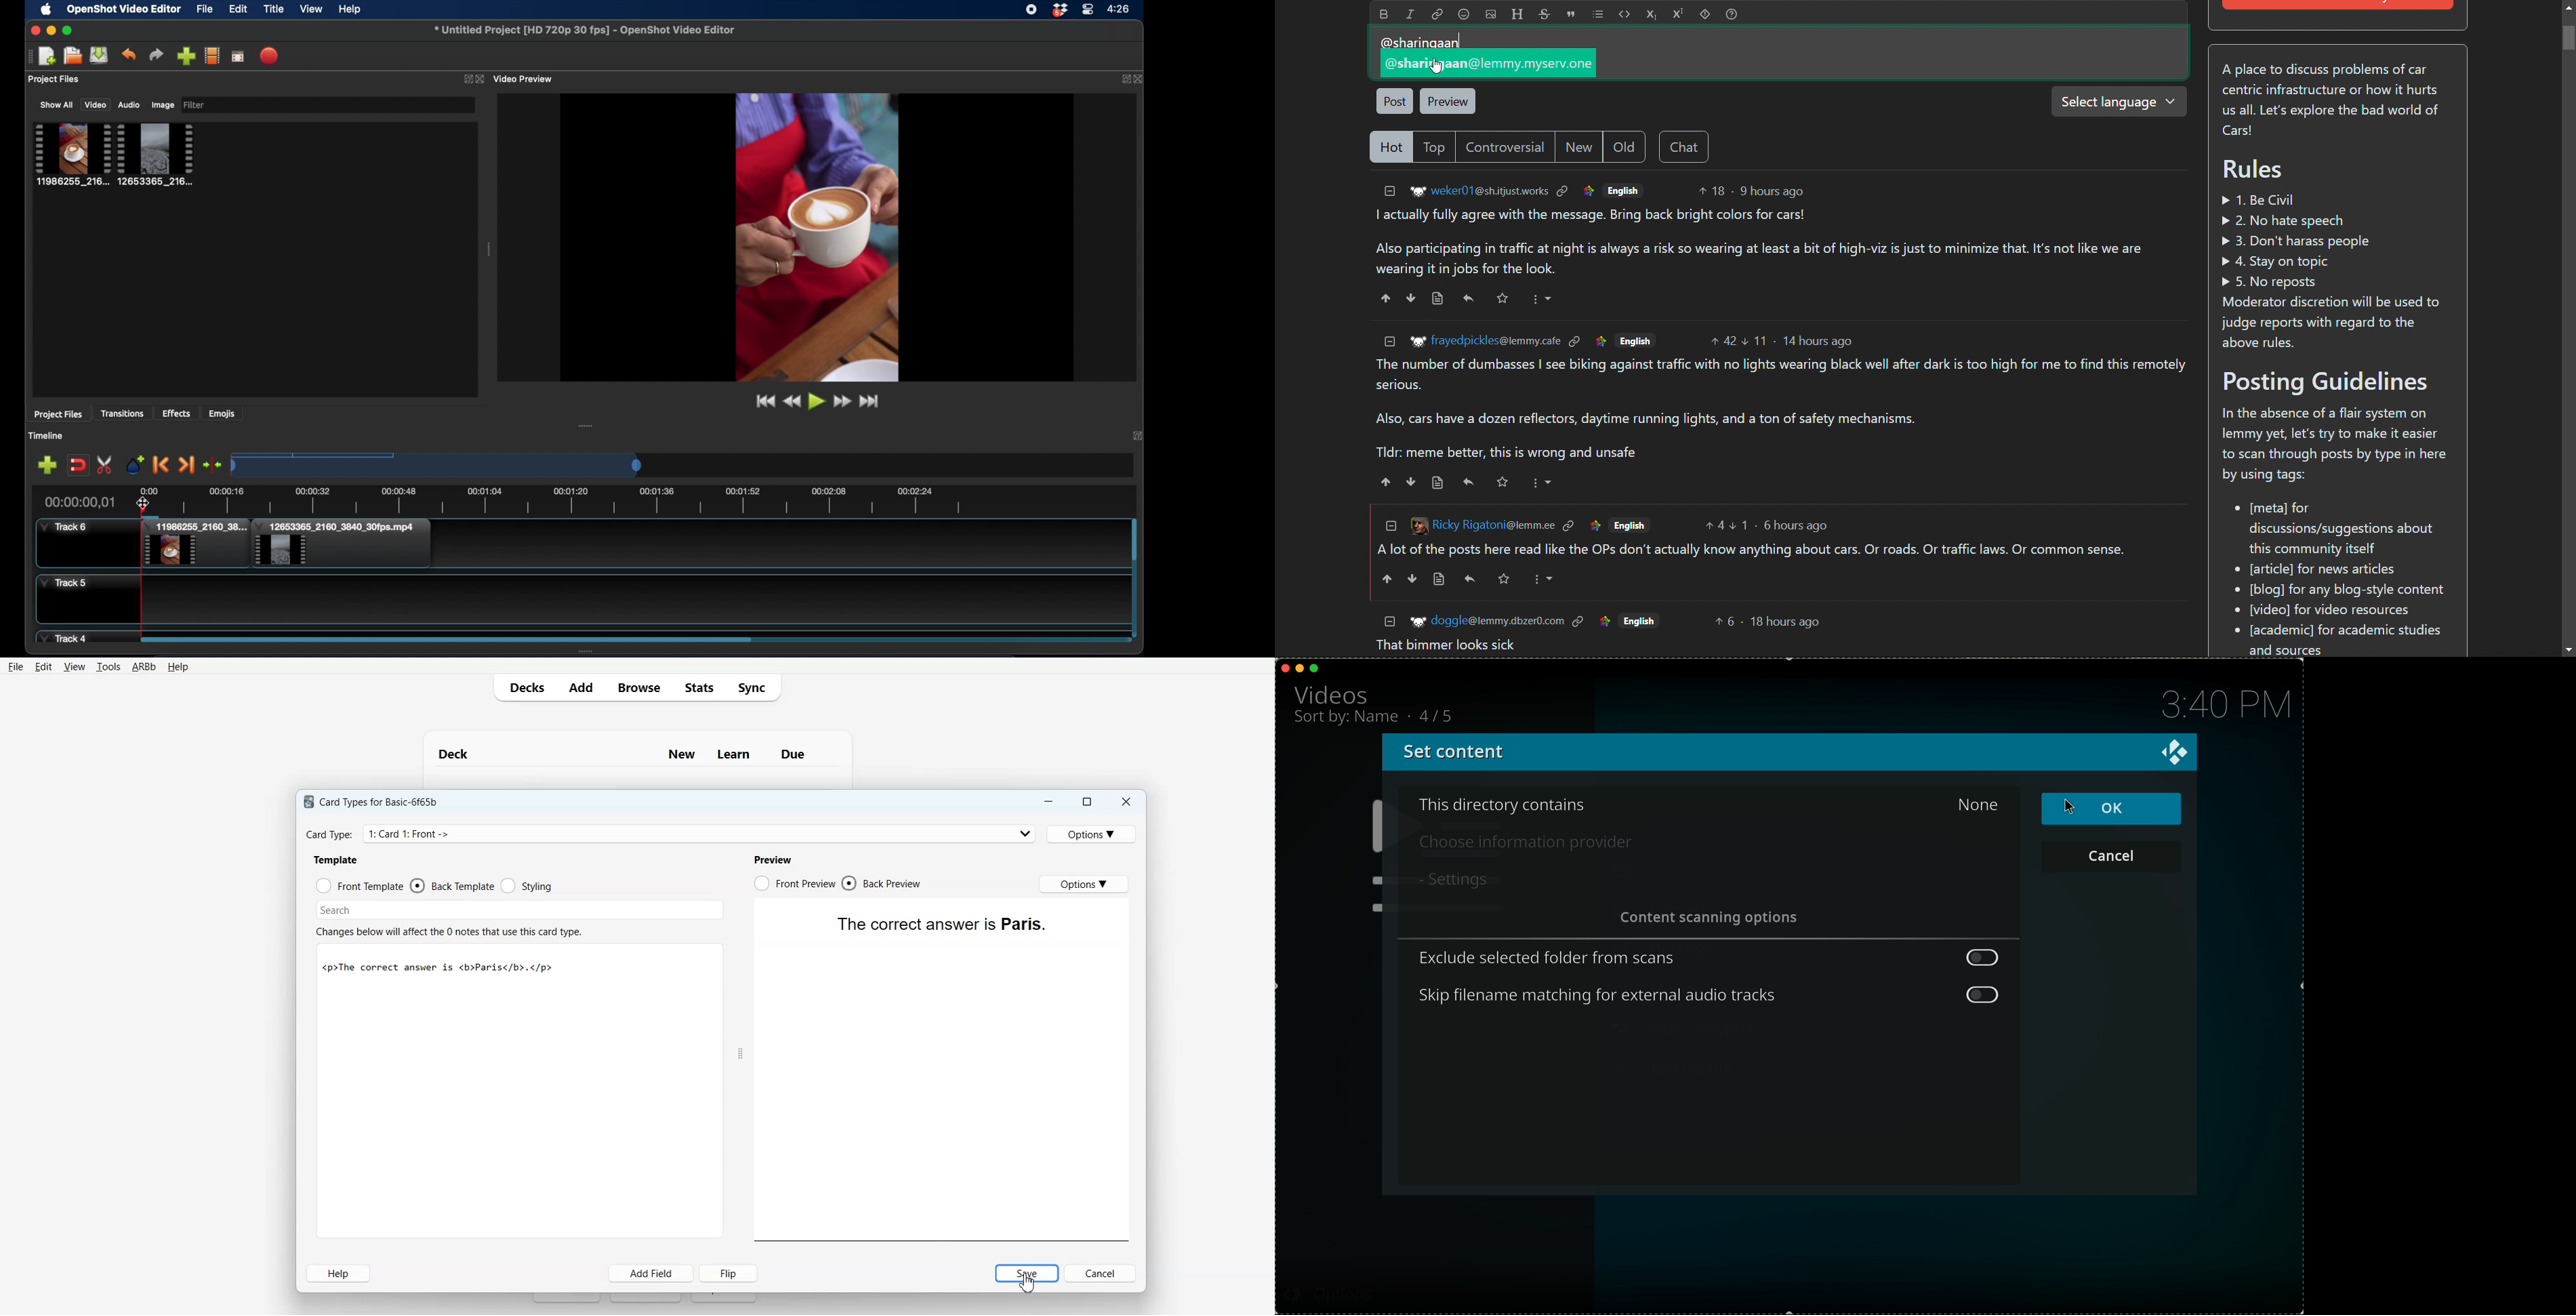  I want to click on ARBb, so click(144, 667).